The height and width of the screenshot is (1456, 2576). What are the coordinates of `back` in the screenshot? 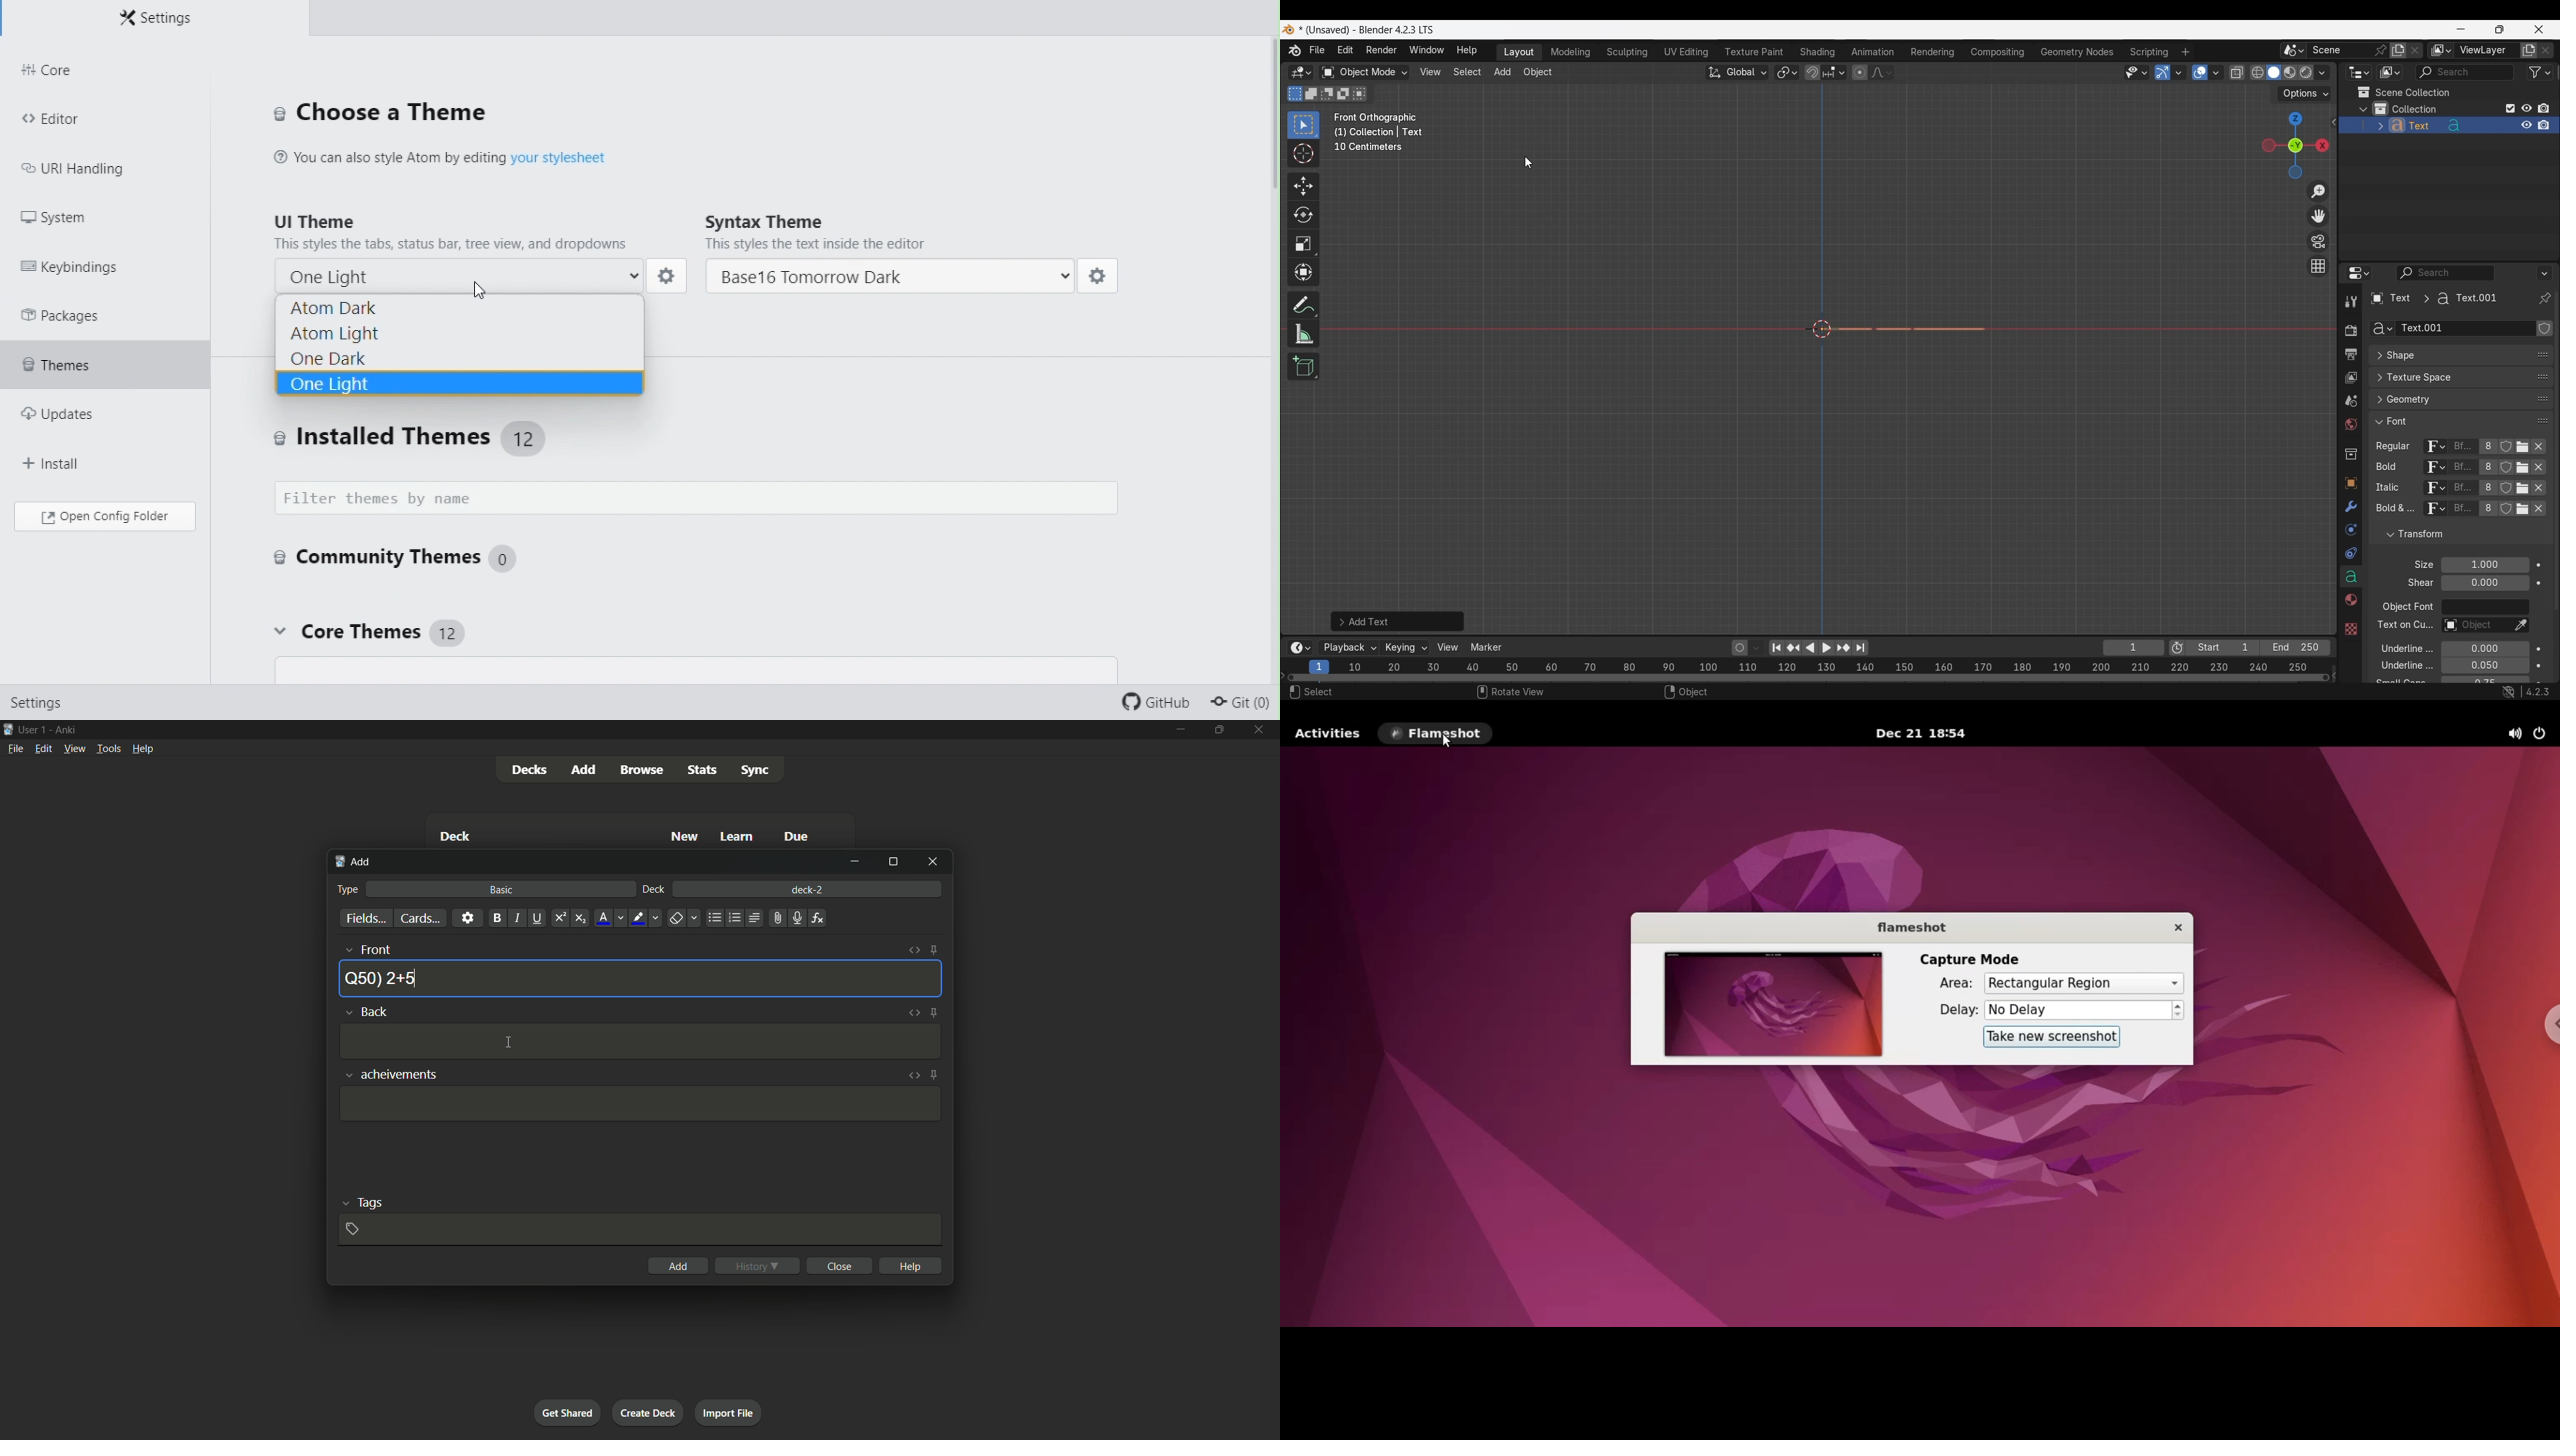 It's located at (367, 1011).